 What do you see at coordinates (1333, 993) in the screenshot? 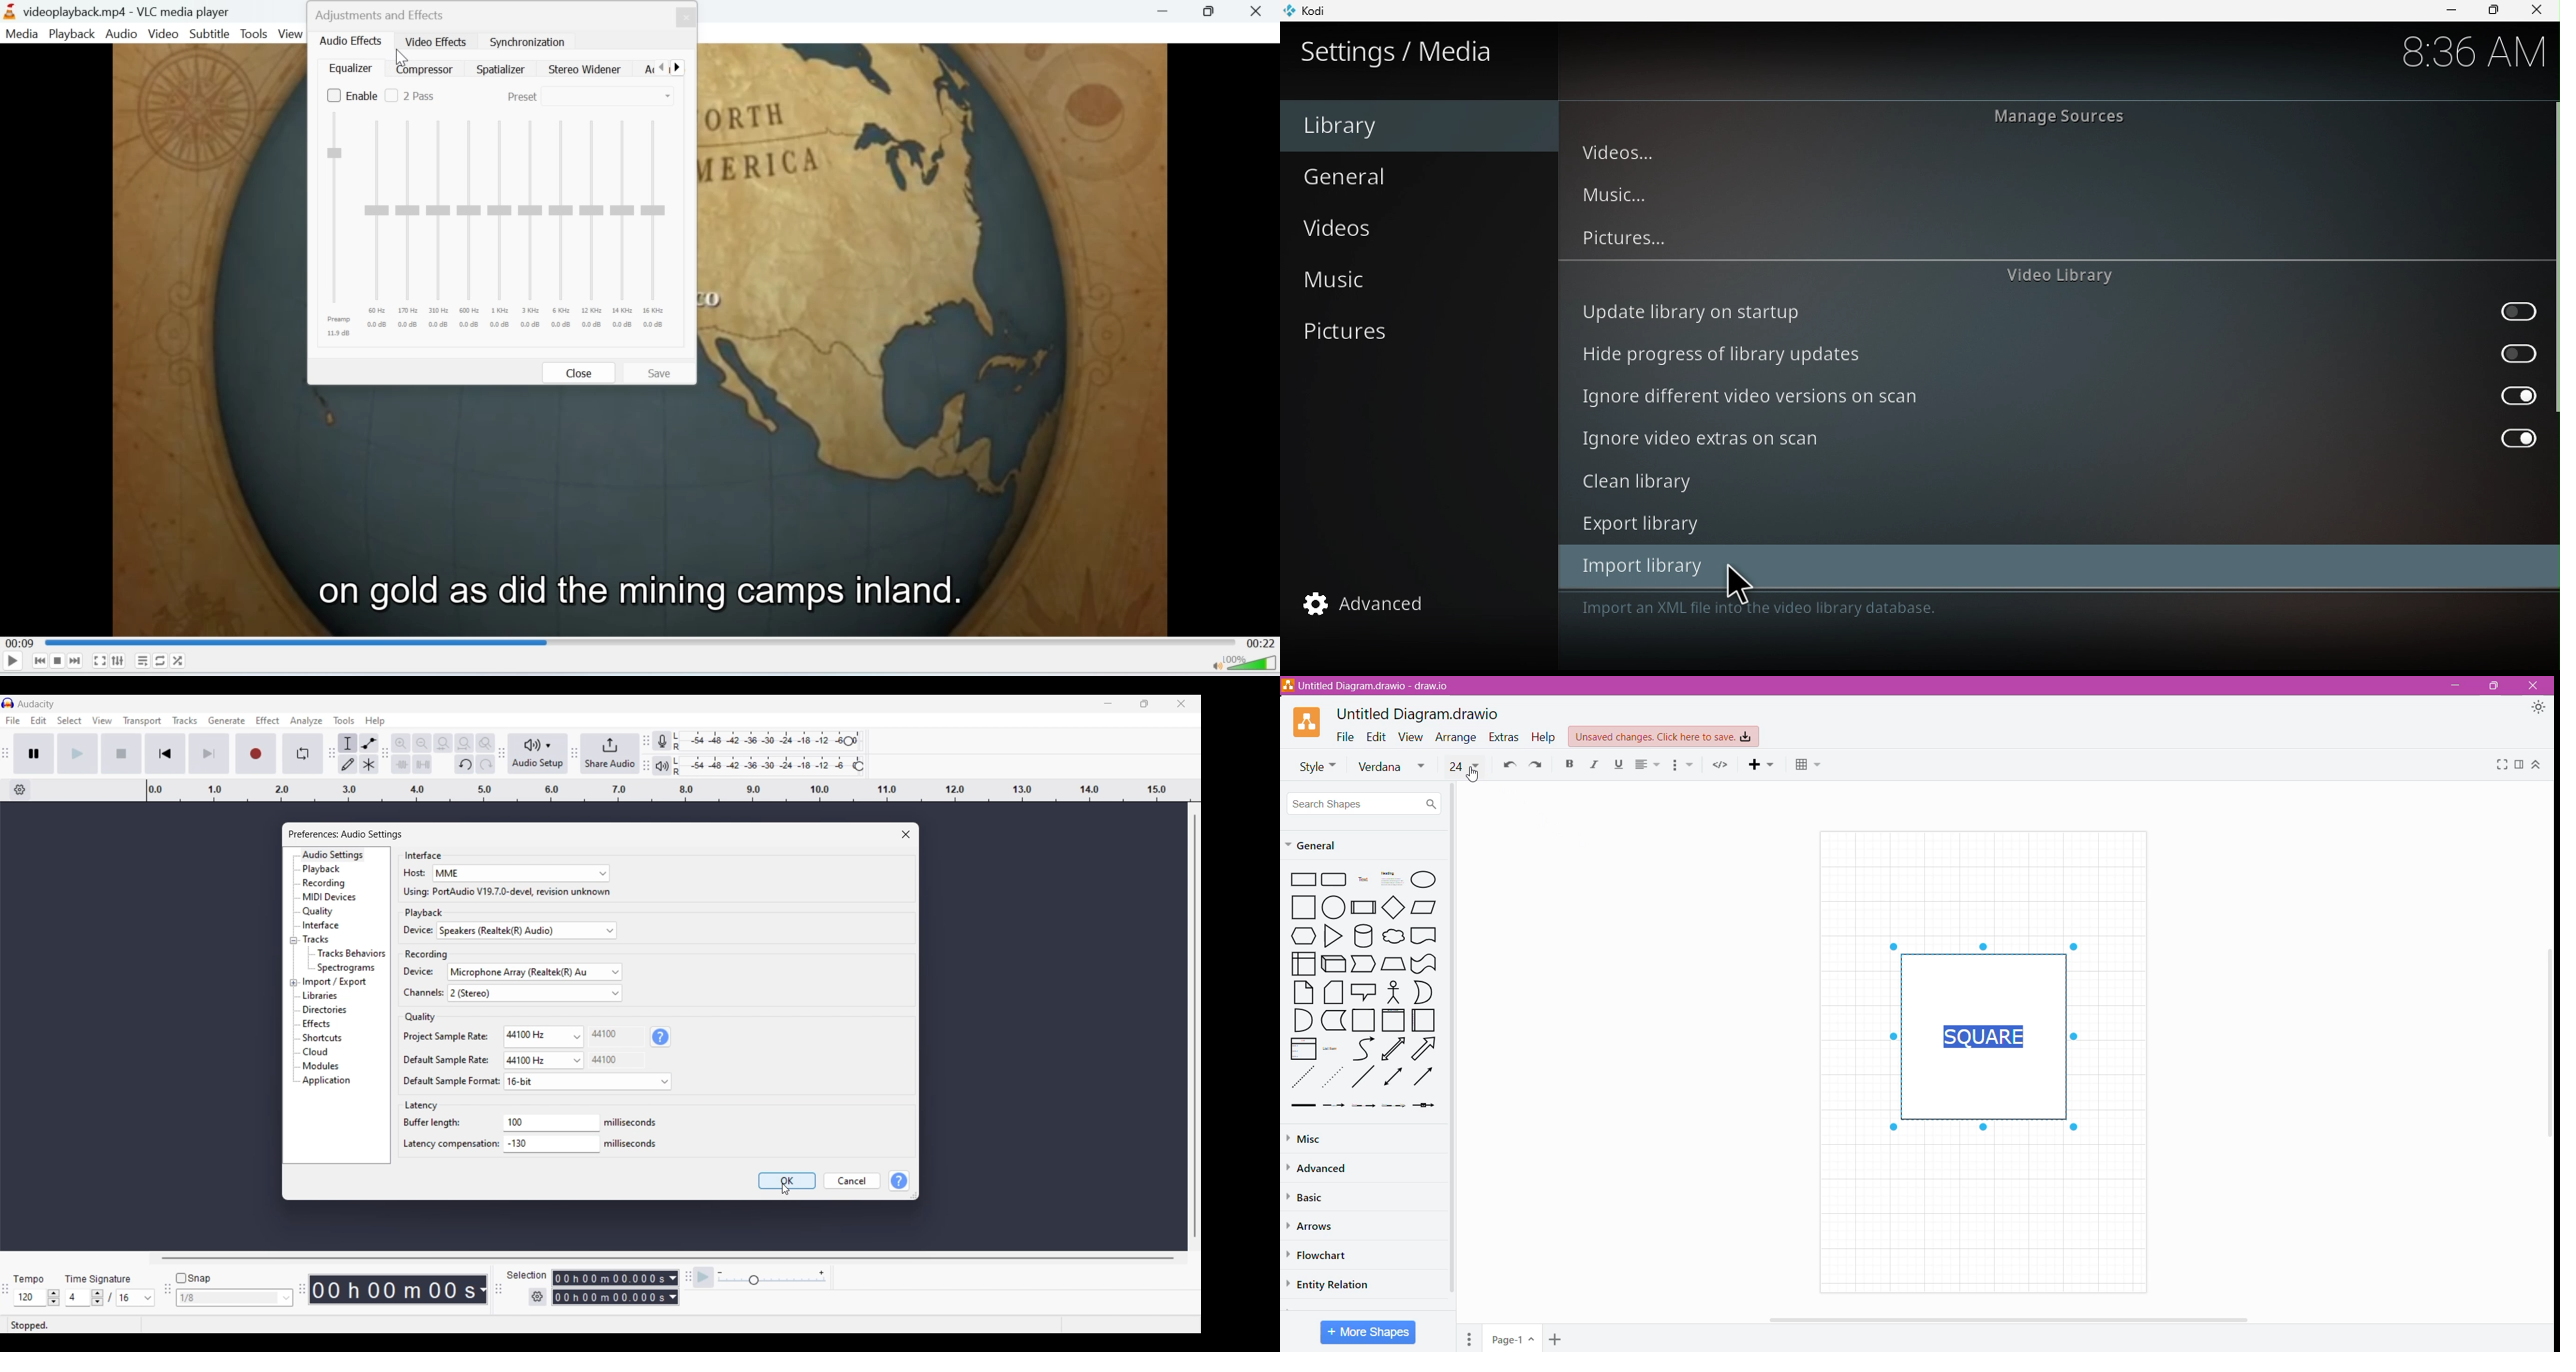
I see `Stacked Papers` at bounding box center [1333, 993].